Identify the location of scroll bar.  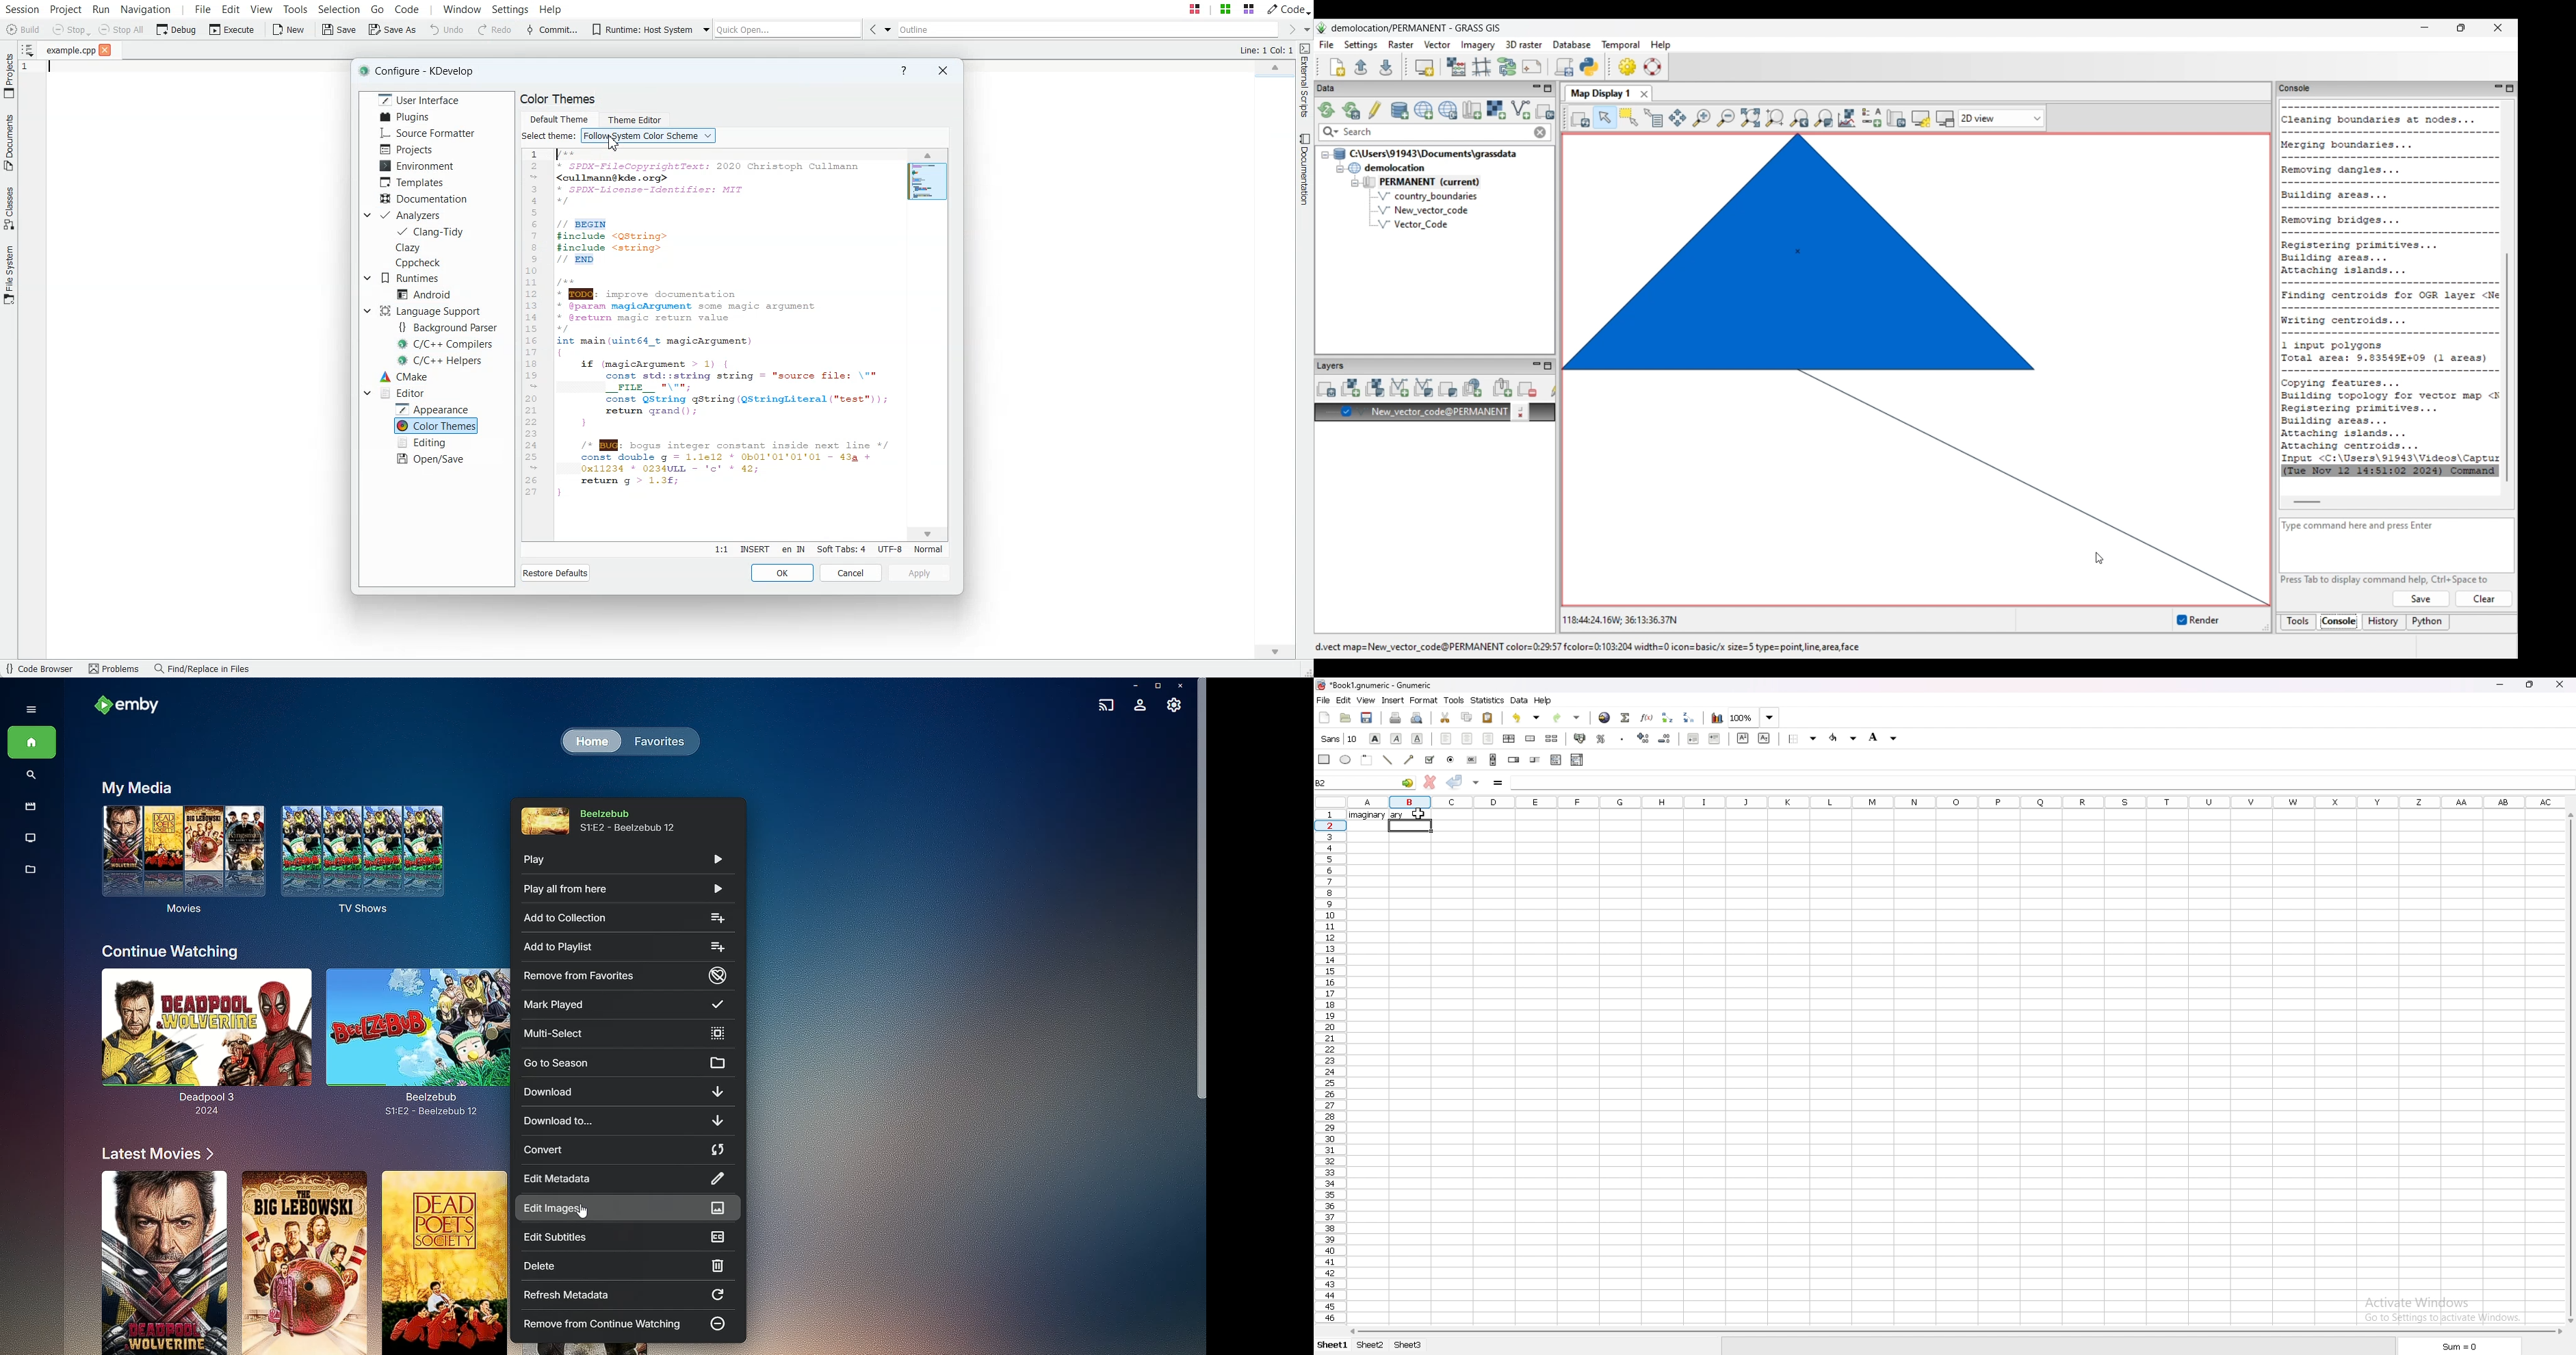
(1493, 759).